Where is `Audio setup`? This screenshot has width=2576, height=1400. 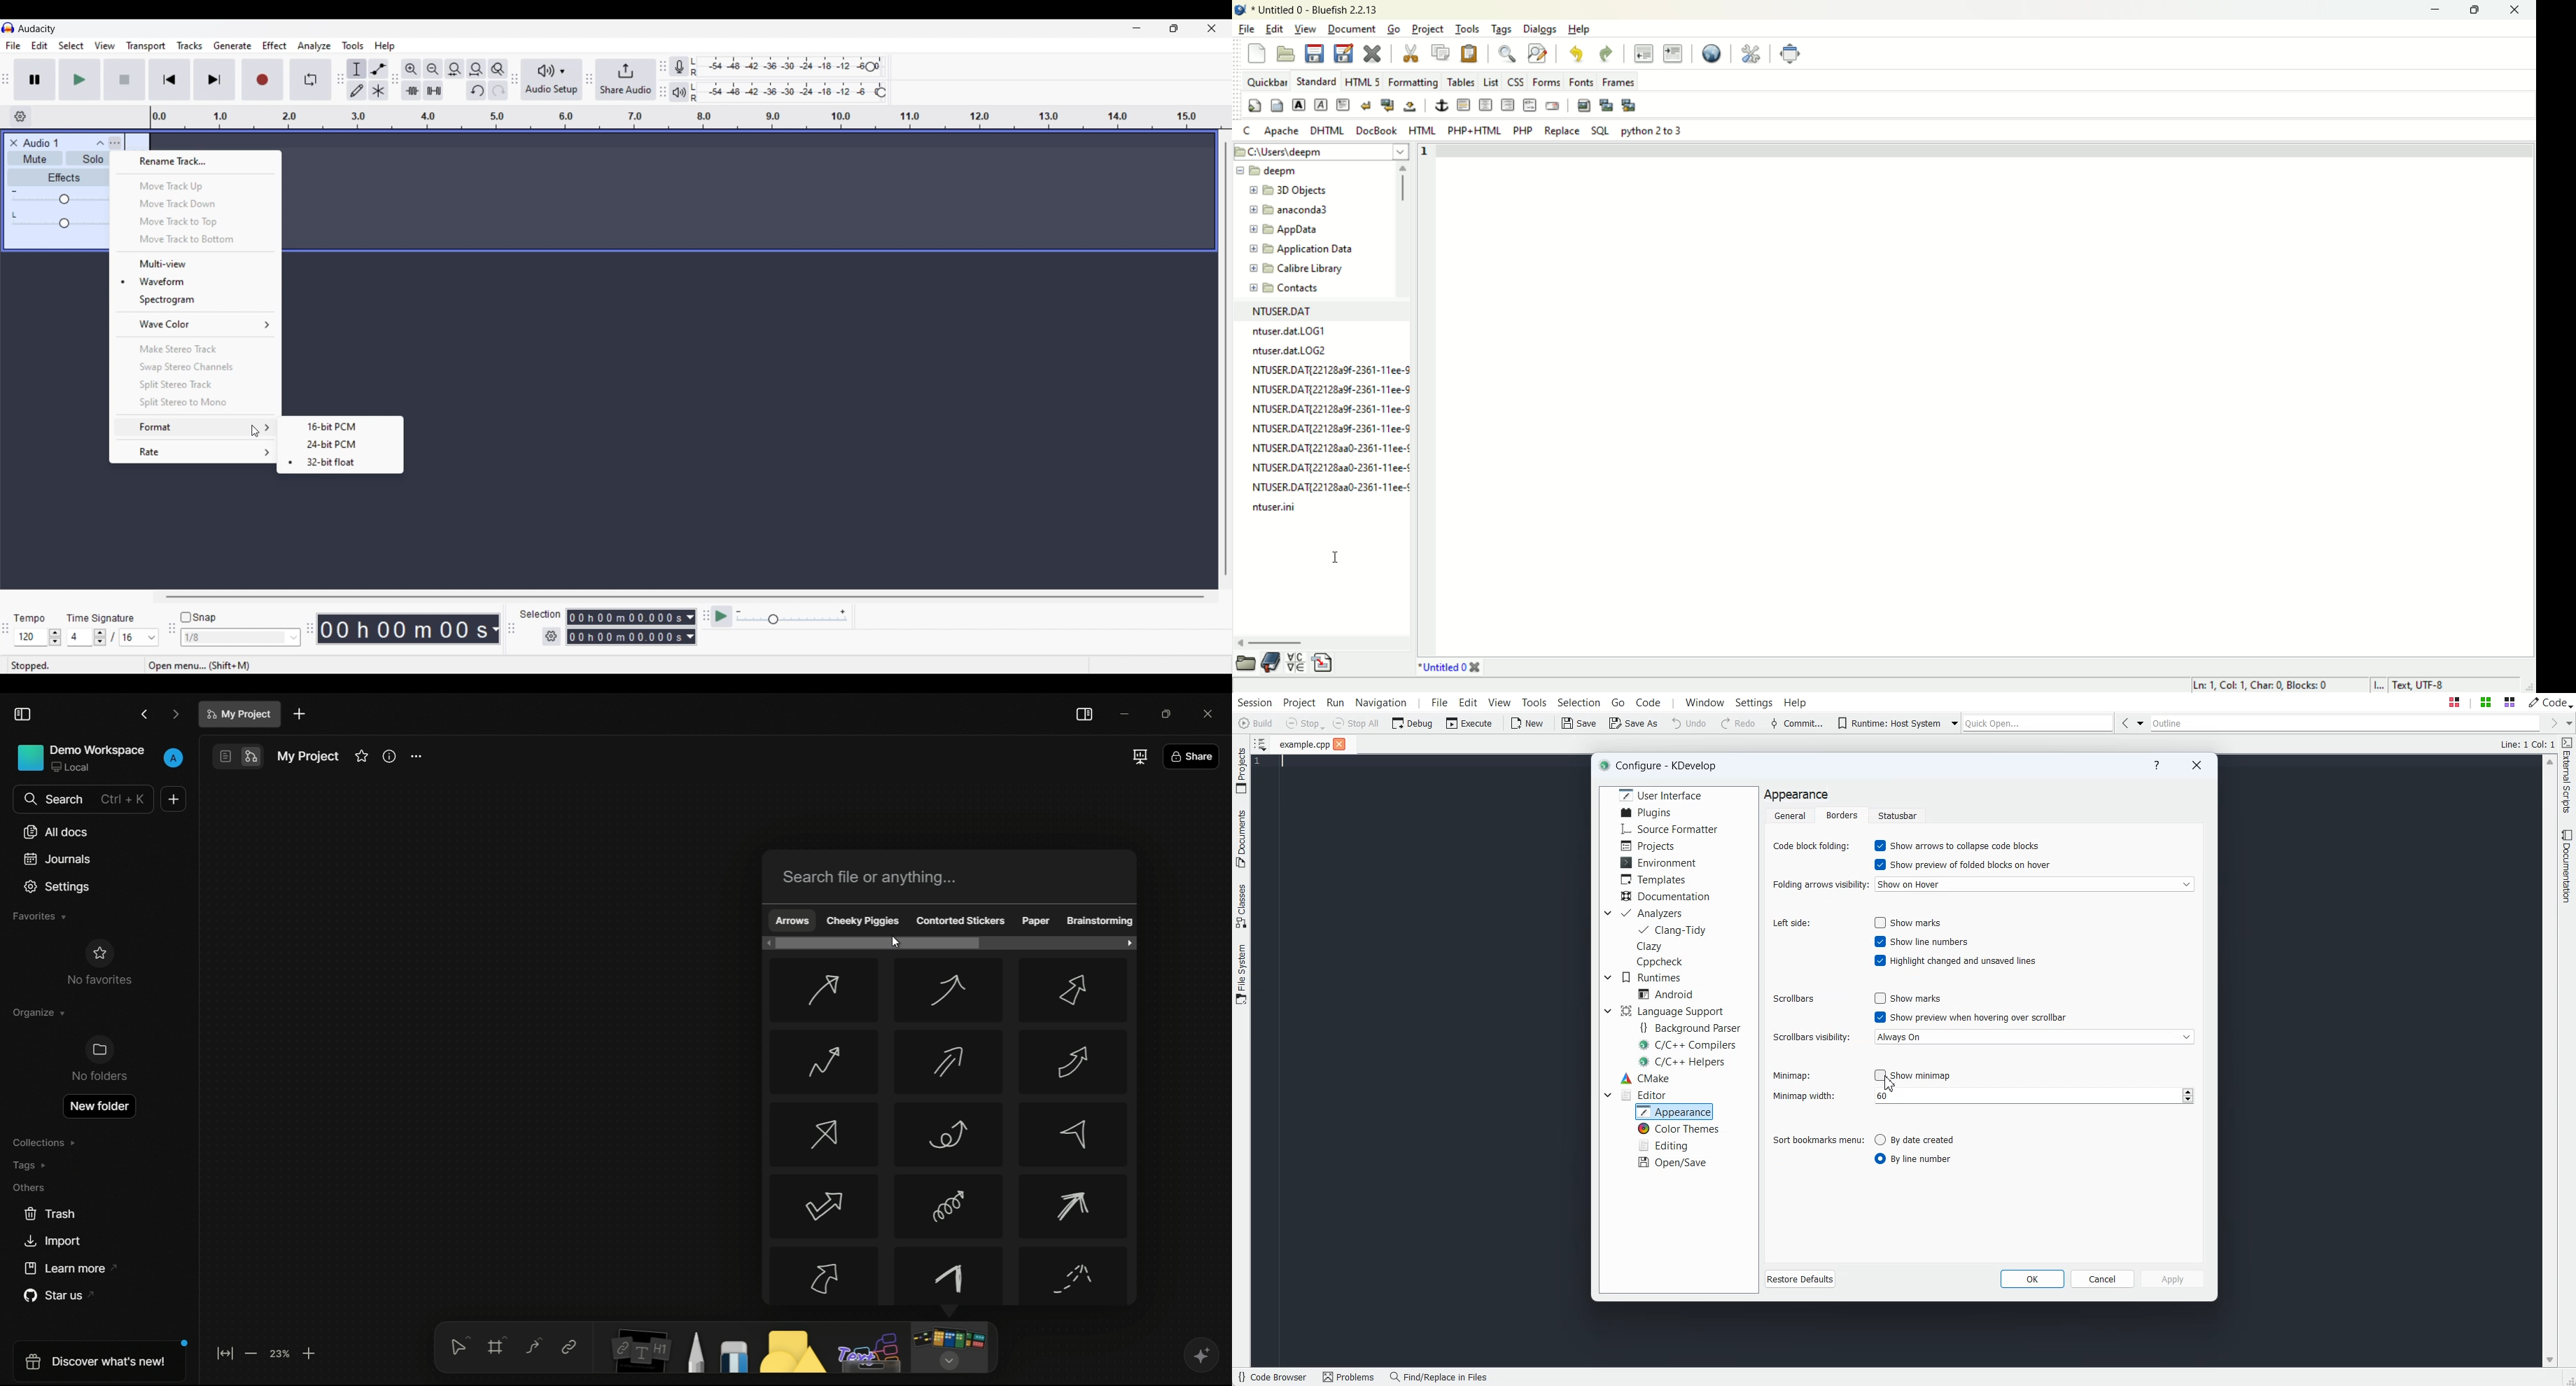 Audio setup is located at coordinates (552, 80).